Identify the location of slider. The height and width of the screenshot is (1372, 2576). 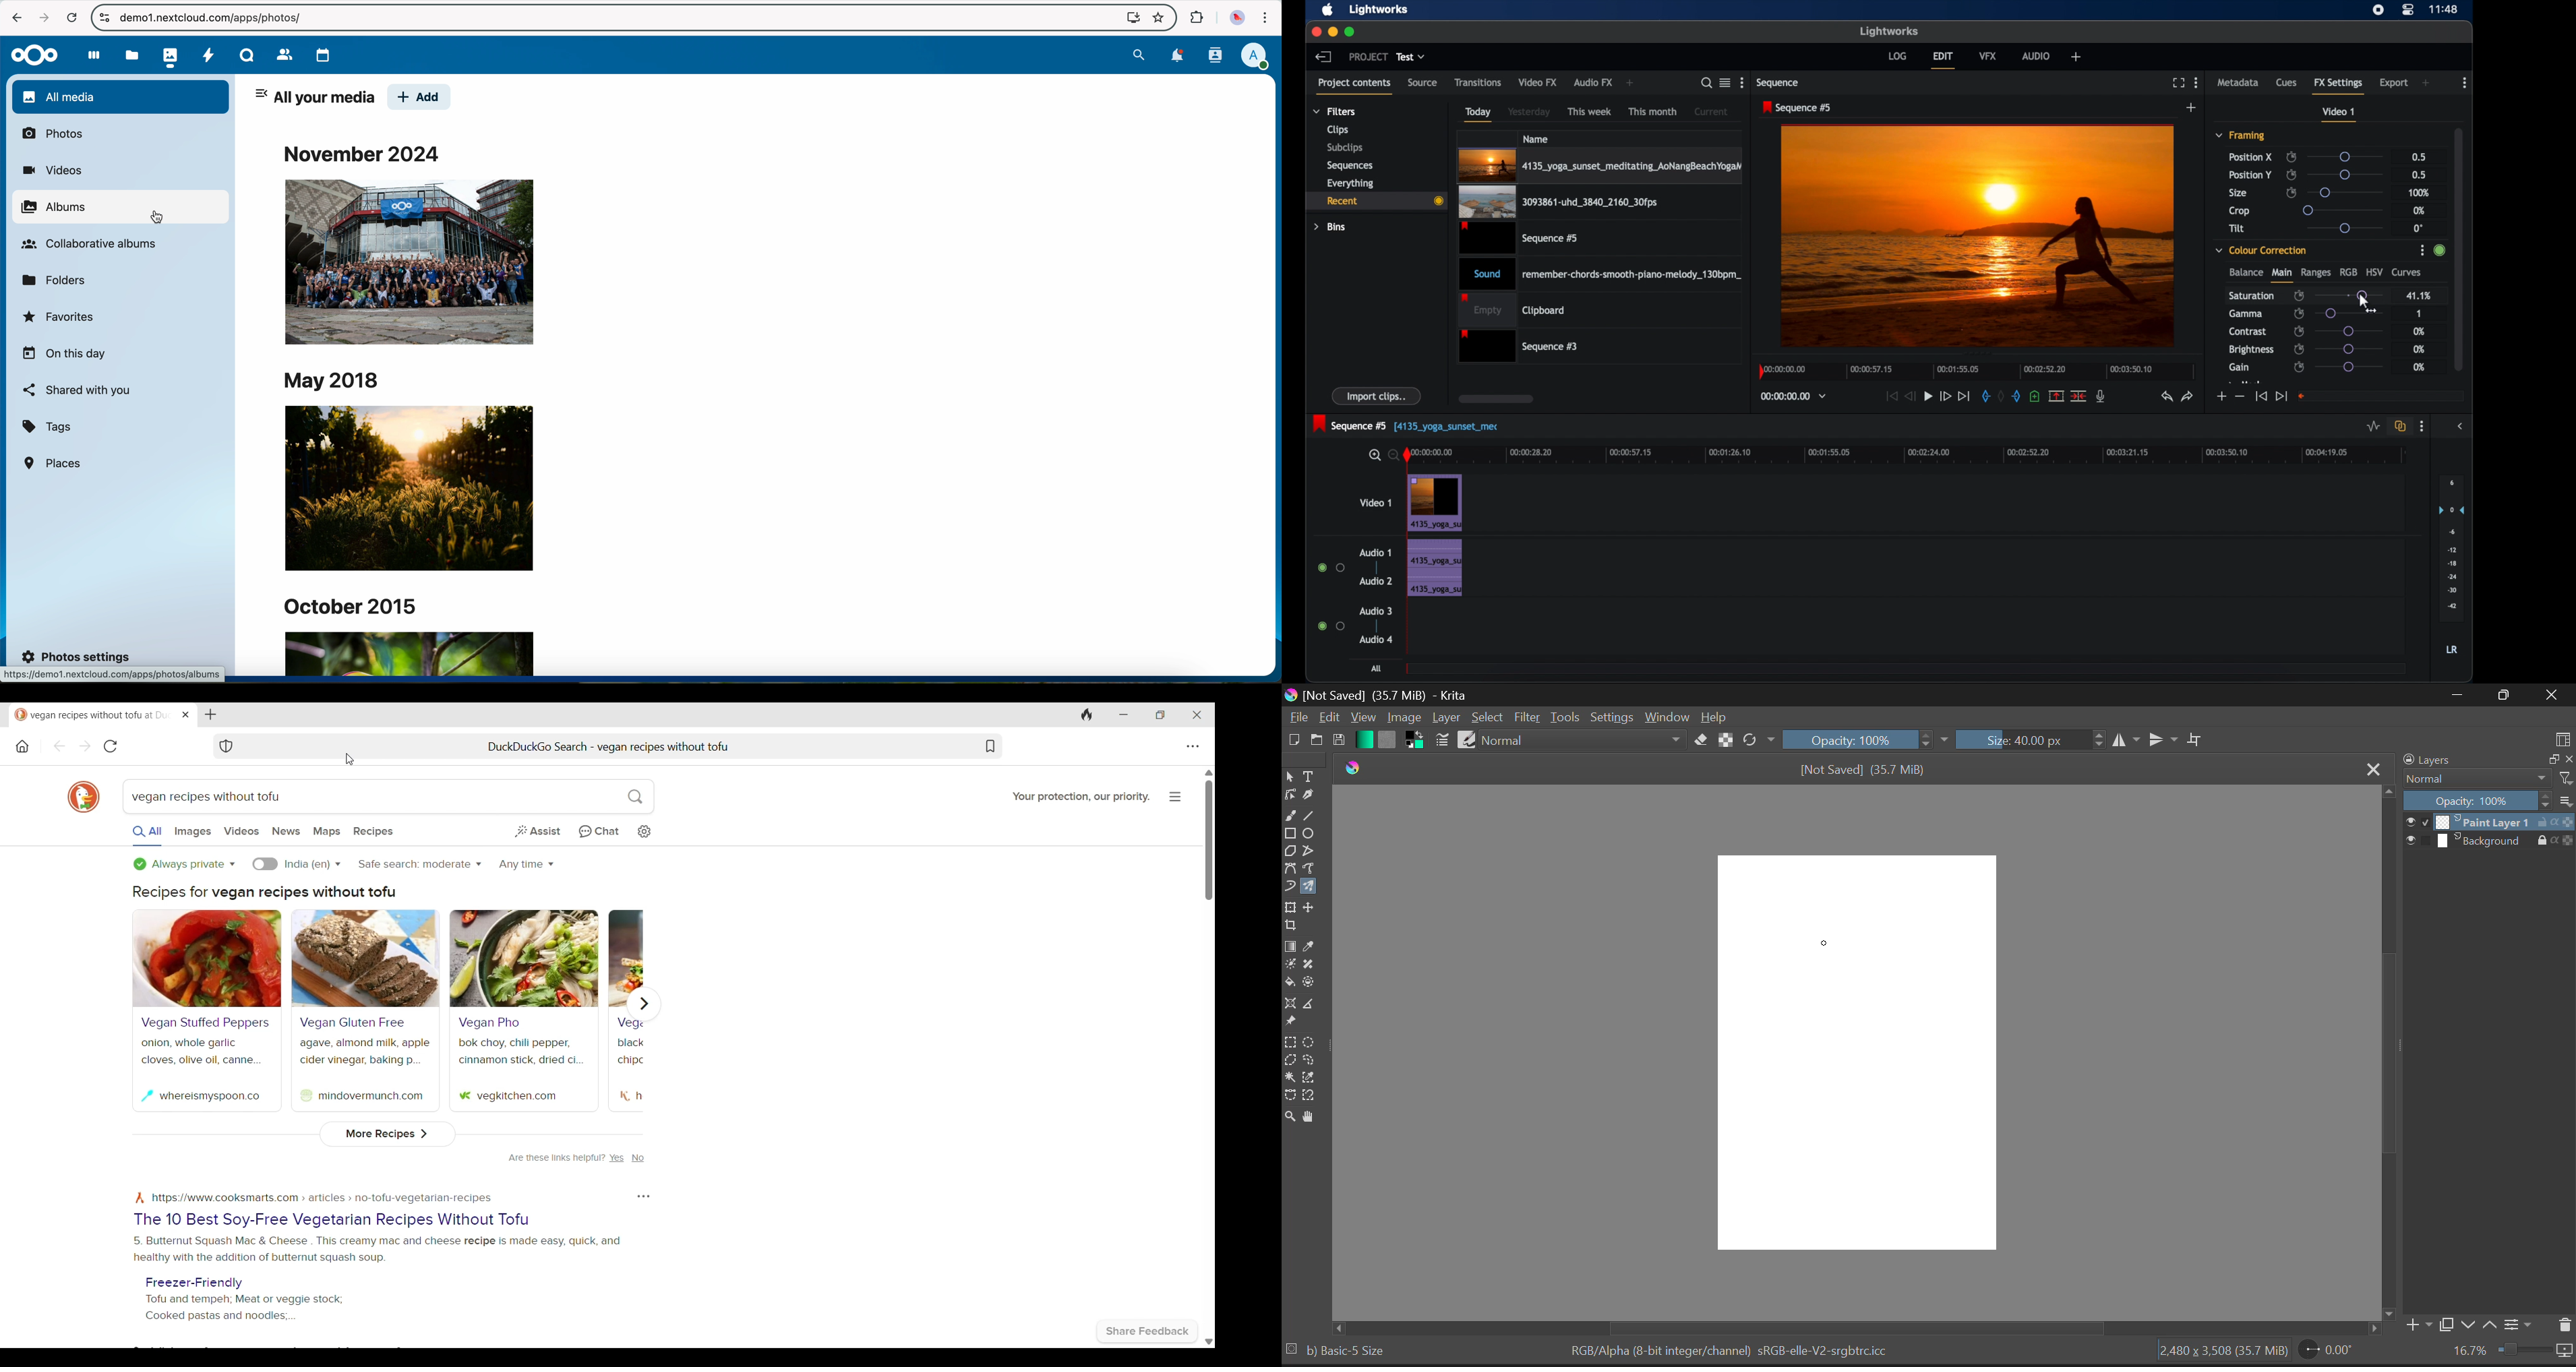
(2344, 209).